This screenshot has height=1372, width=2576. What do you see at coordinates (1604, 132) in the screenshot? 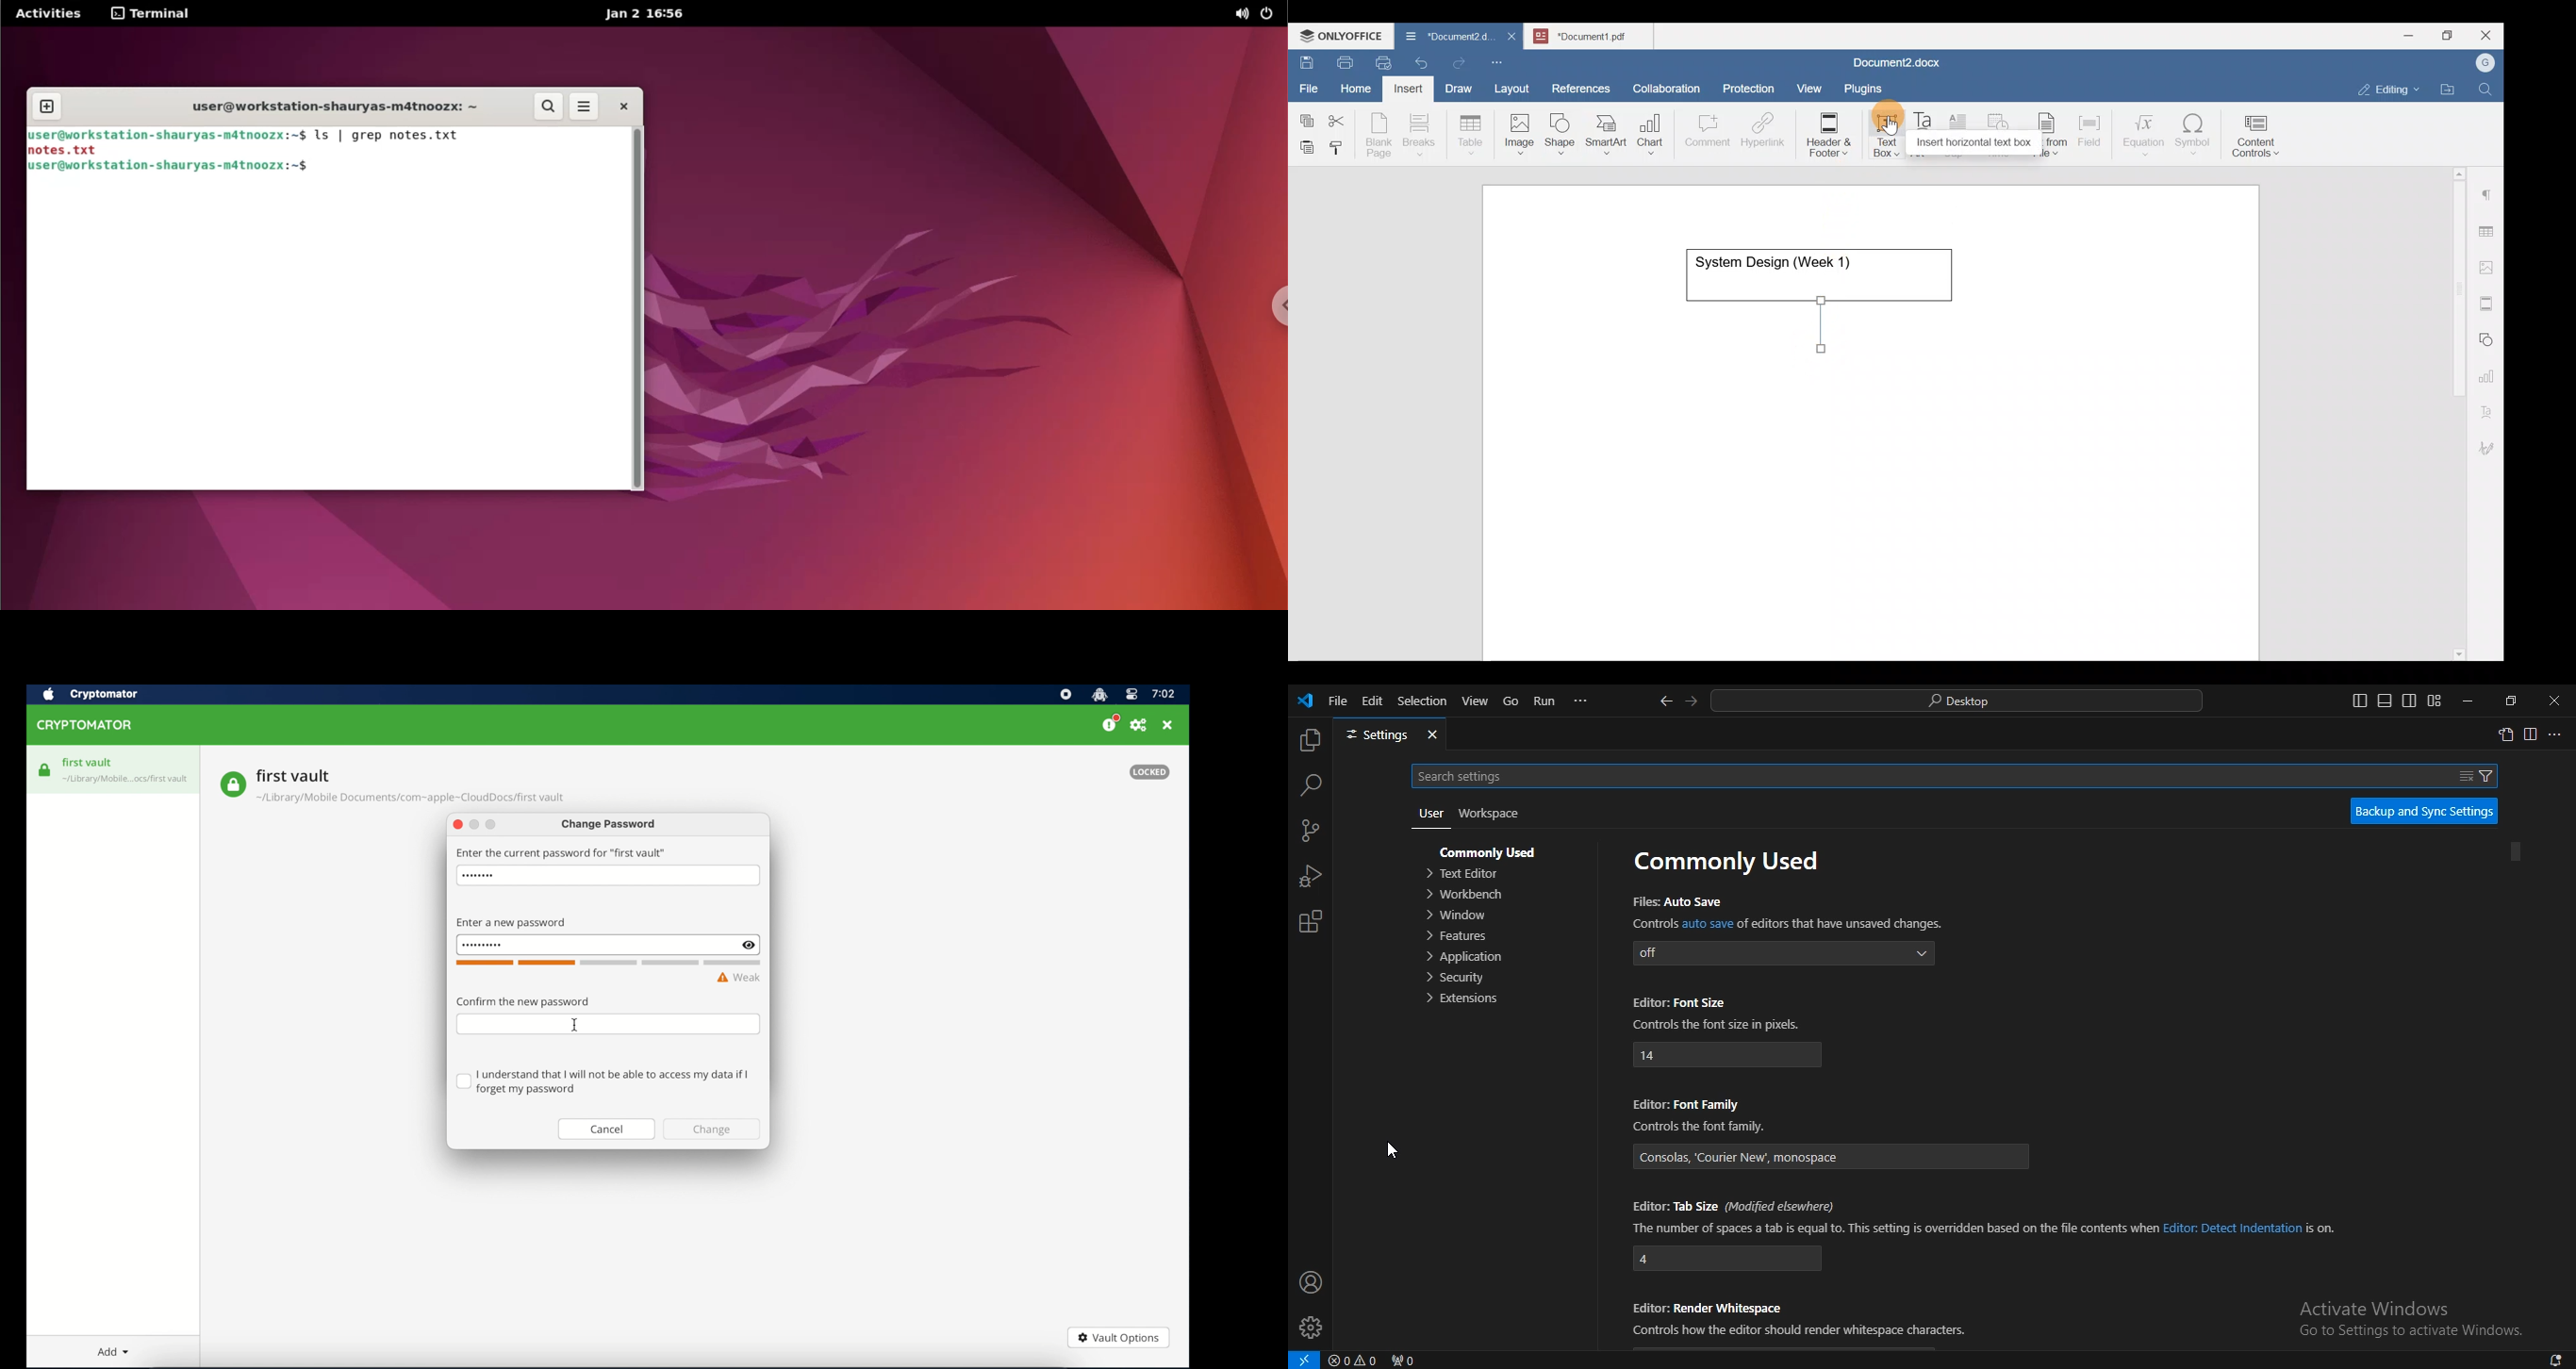
I see `SmartArt` at bounding box center [1604, 132].